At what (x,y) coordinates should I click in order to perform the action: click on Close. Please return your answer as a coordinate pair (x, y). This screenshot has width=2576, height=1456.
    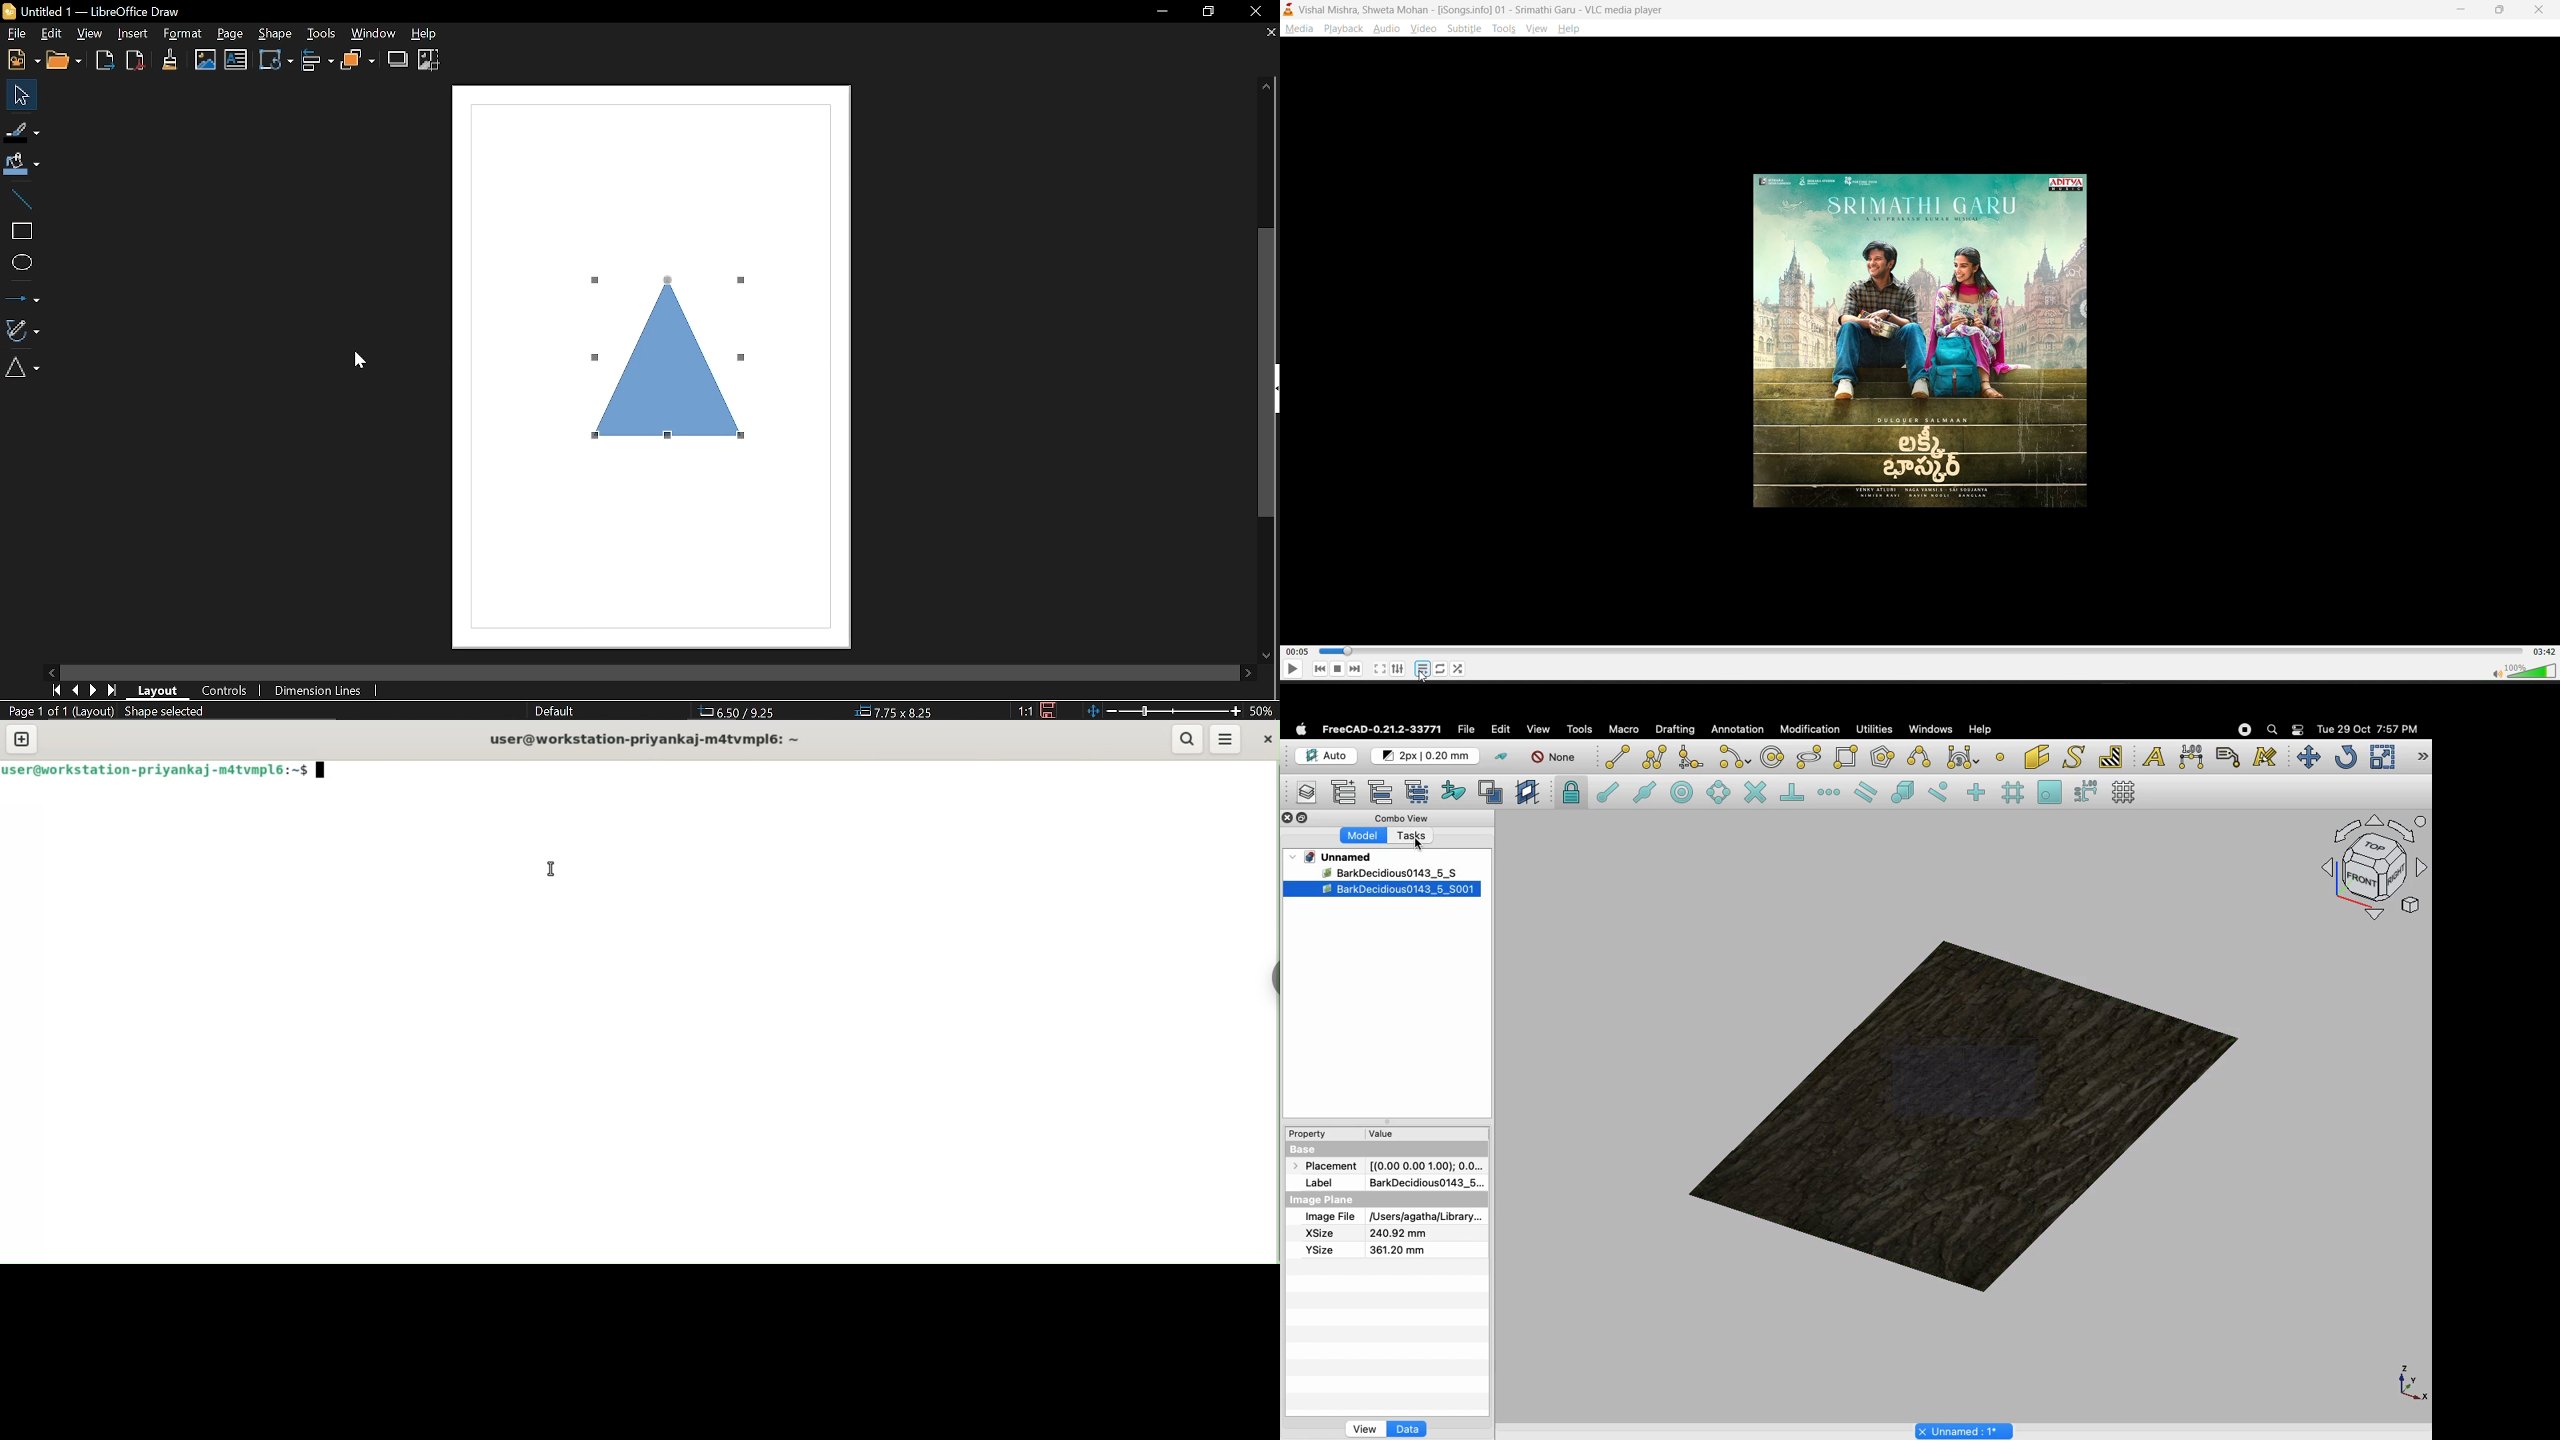
    Looking at the image, I should click on (1254, 13).